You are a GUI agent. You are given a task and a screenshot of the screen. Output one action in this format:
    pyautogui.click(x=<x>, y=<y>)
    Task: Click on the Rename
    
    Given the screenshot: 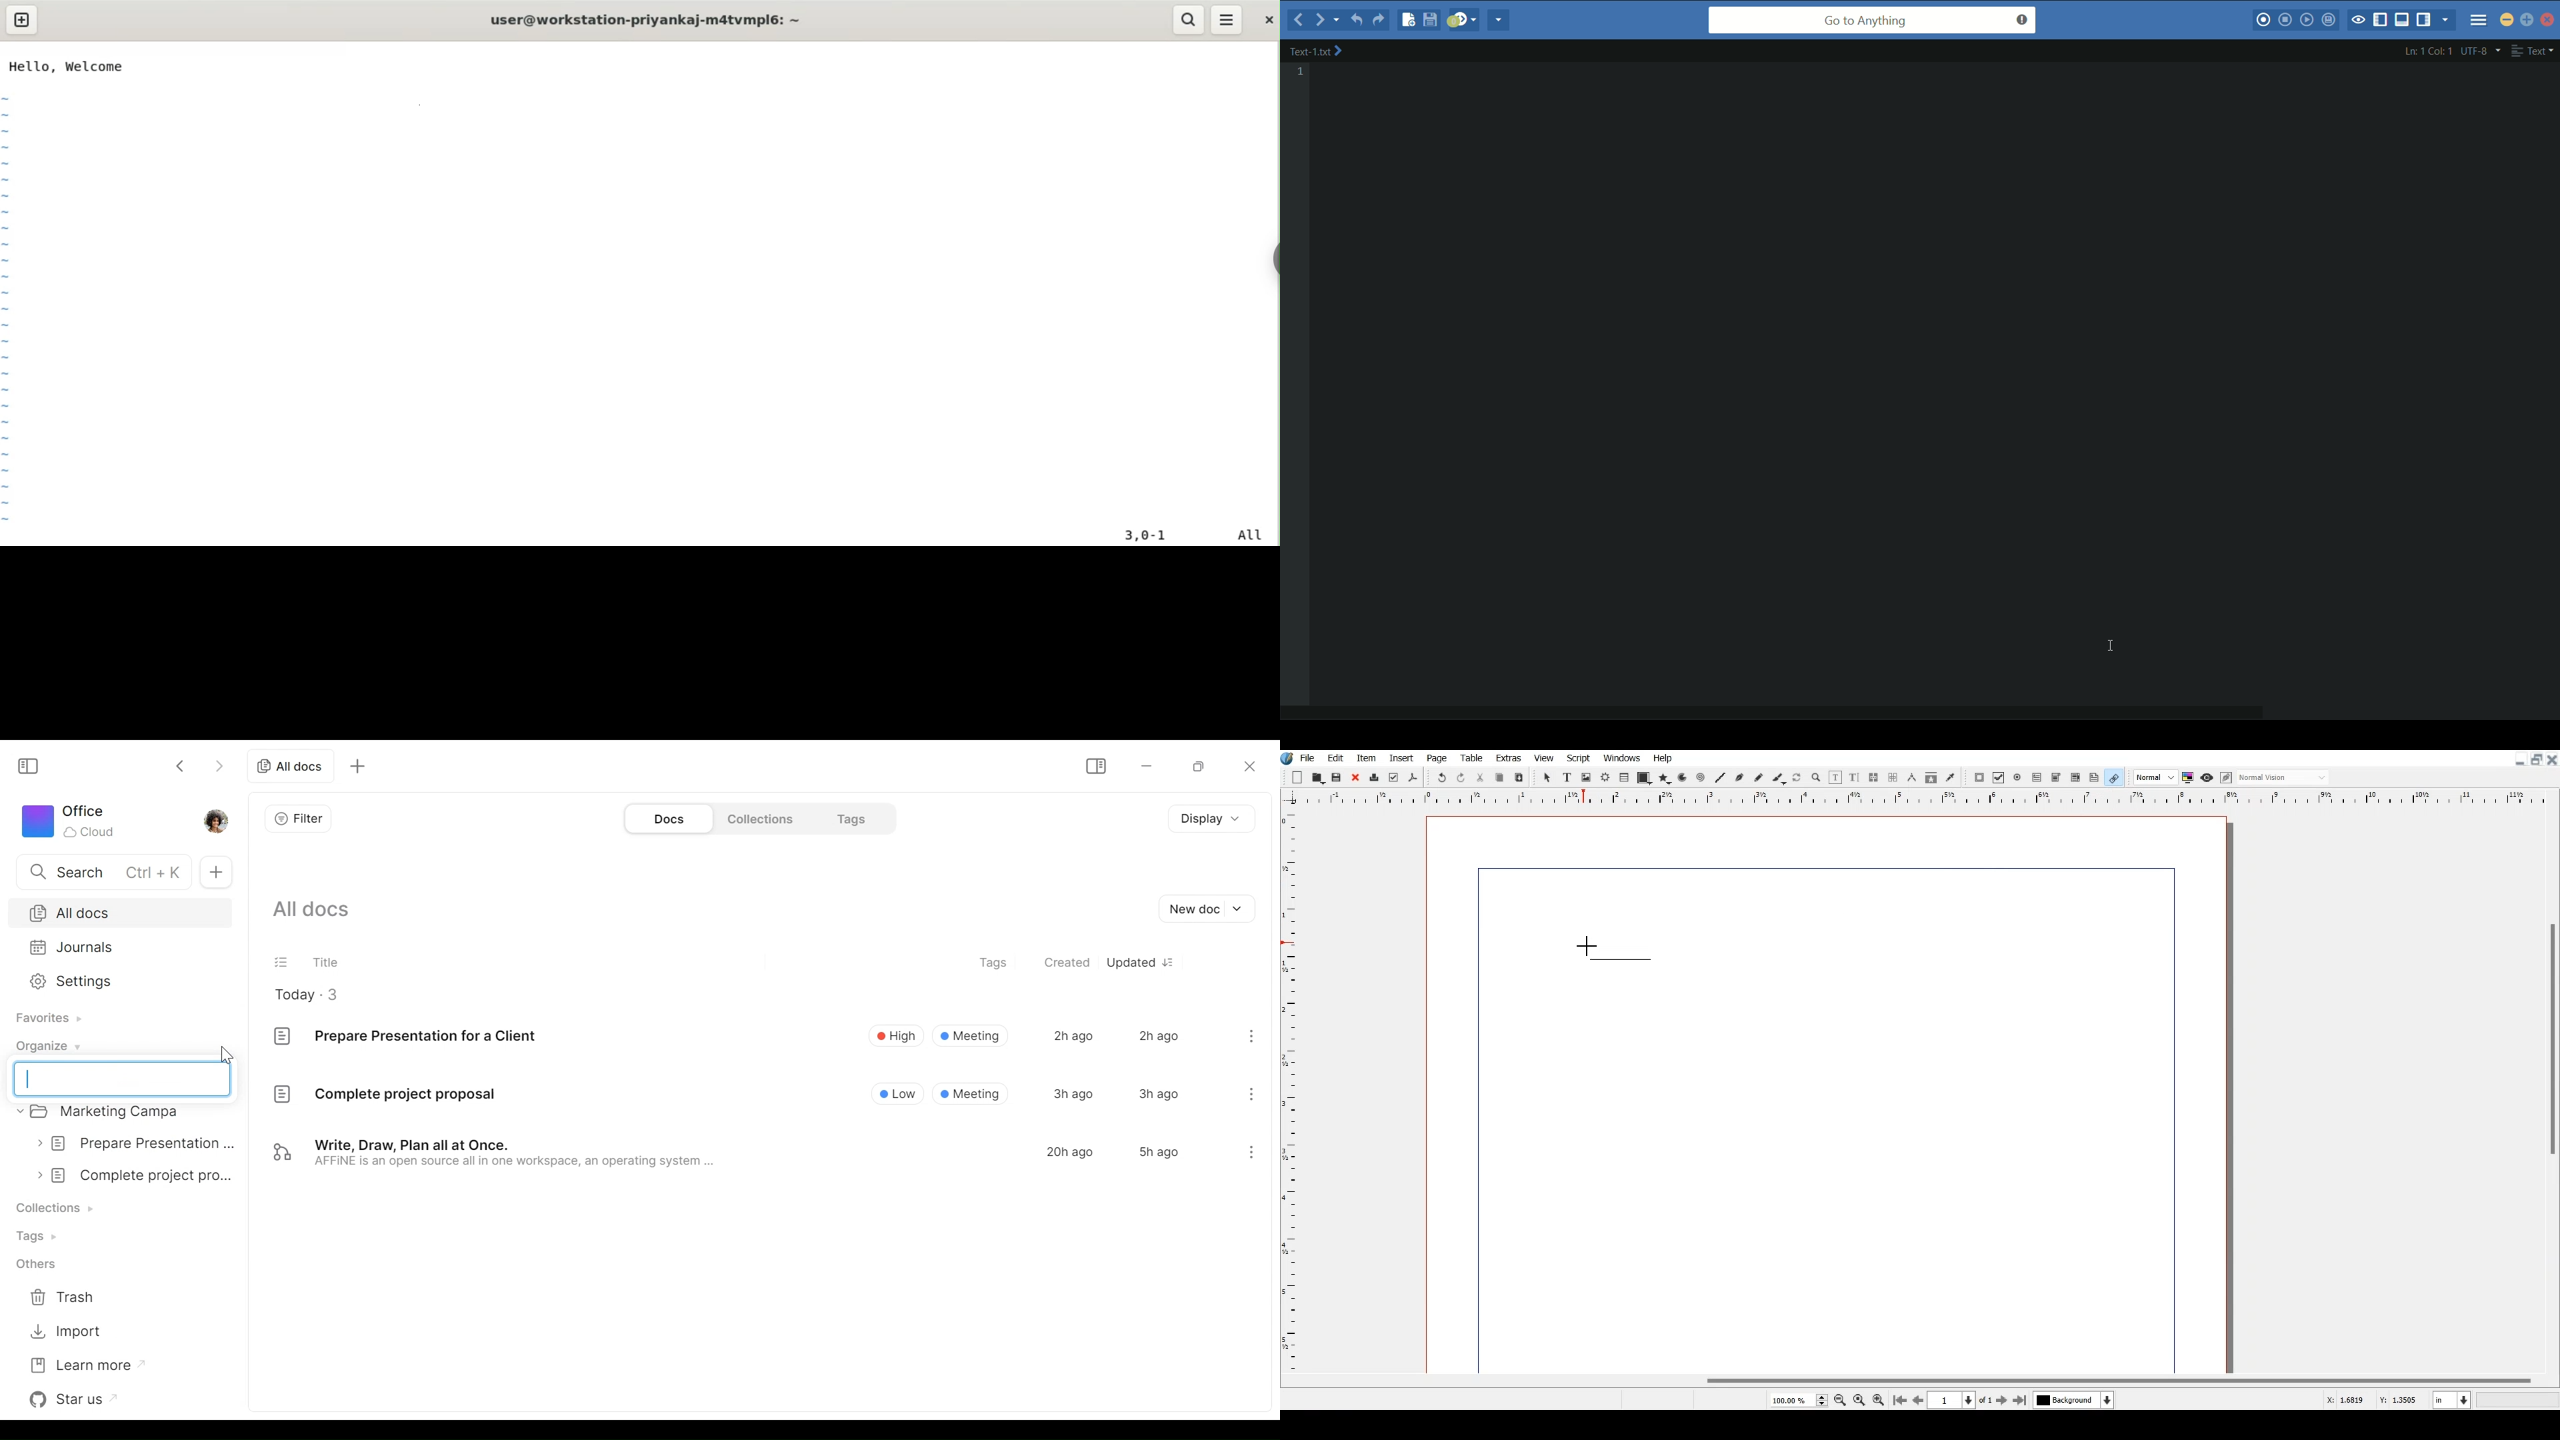 What is the action you would take?
    pyautogui.click(x=123, y=1079)
    